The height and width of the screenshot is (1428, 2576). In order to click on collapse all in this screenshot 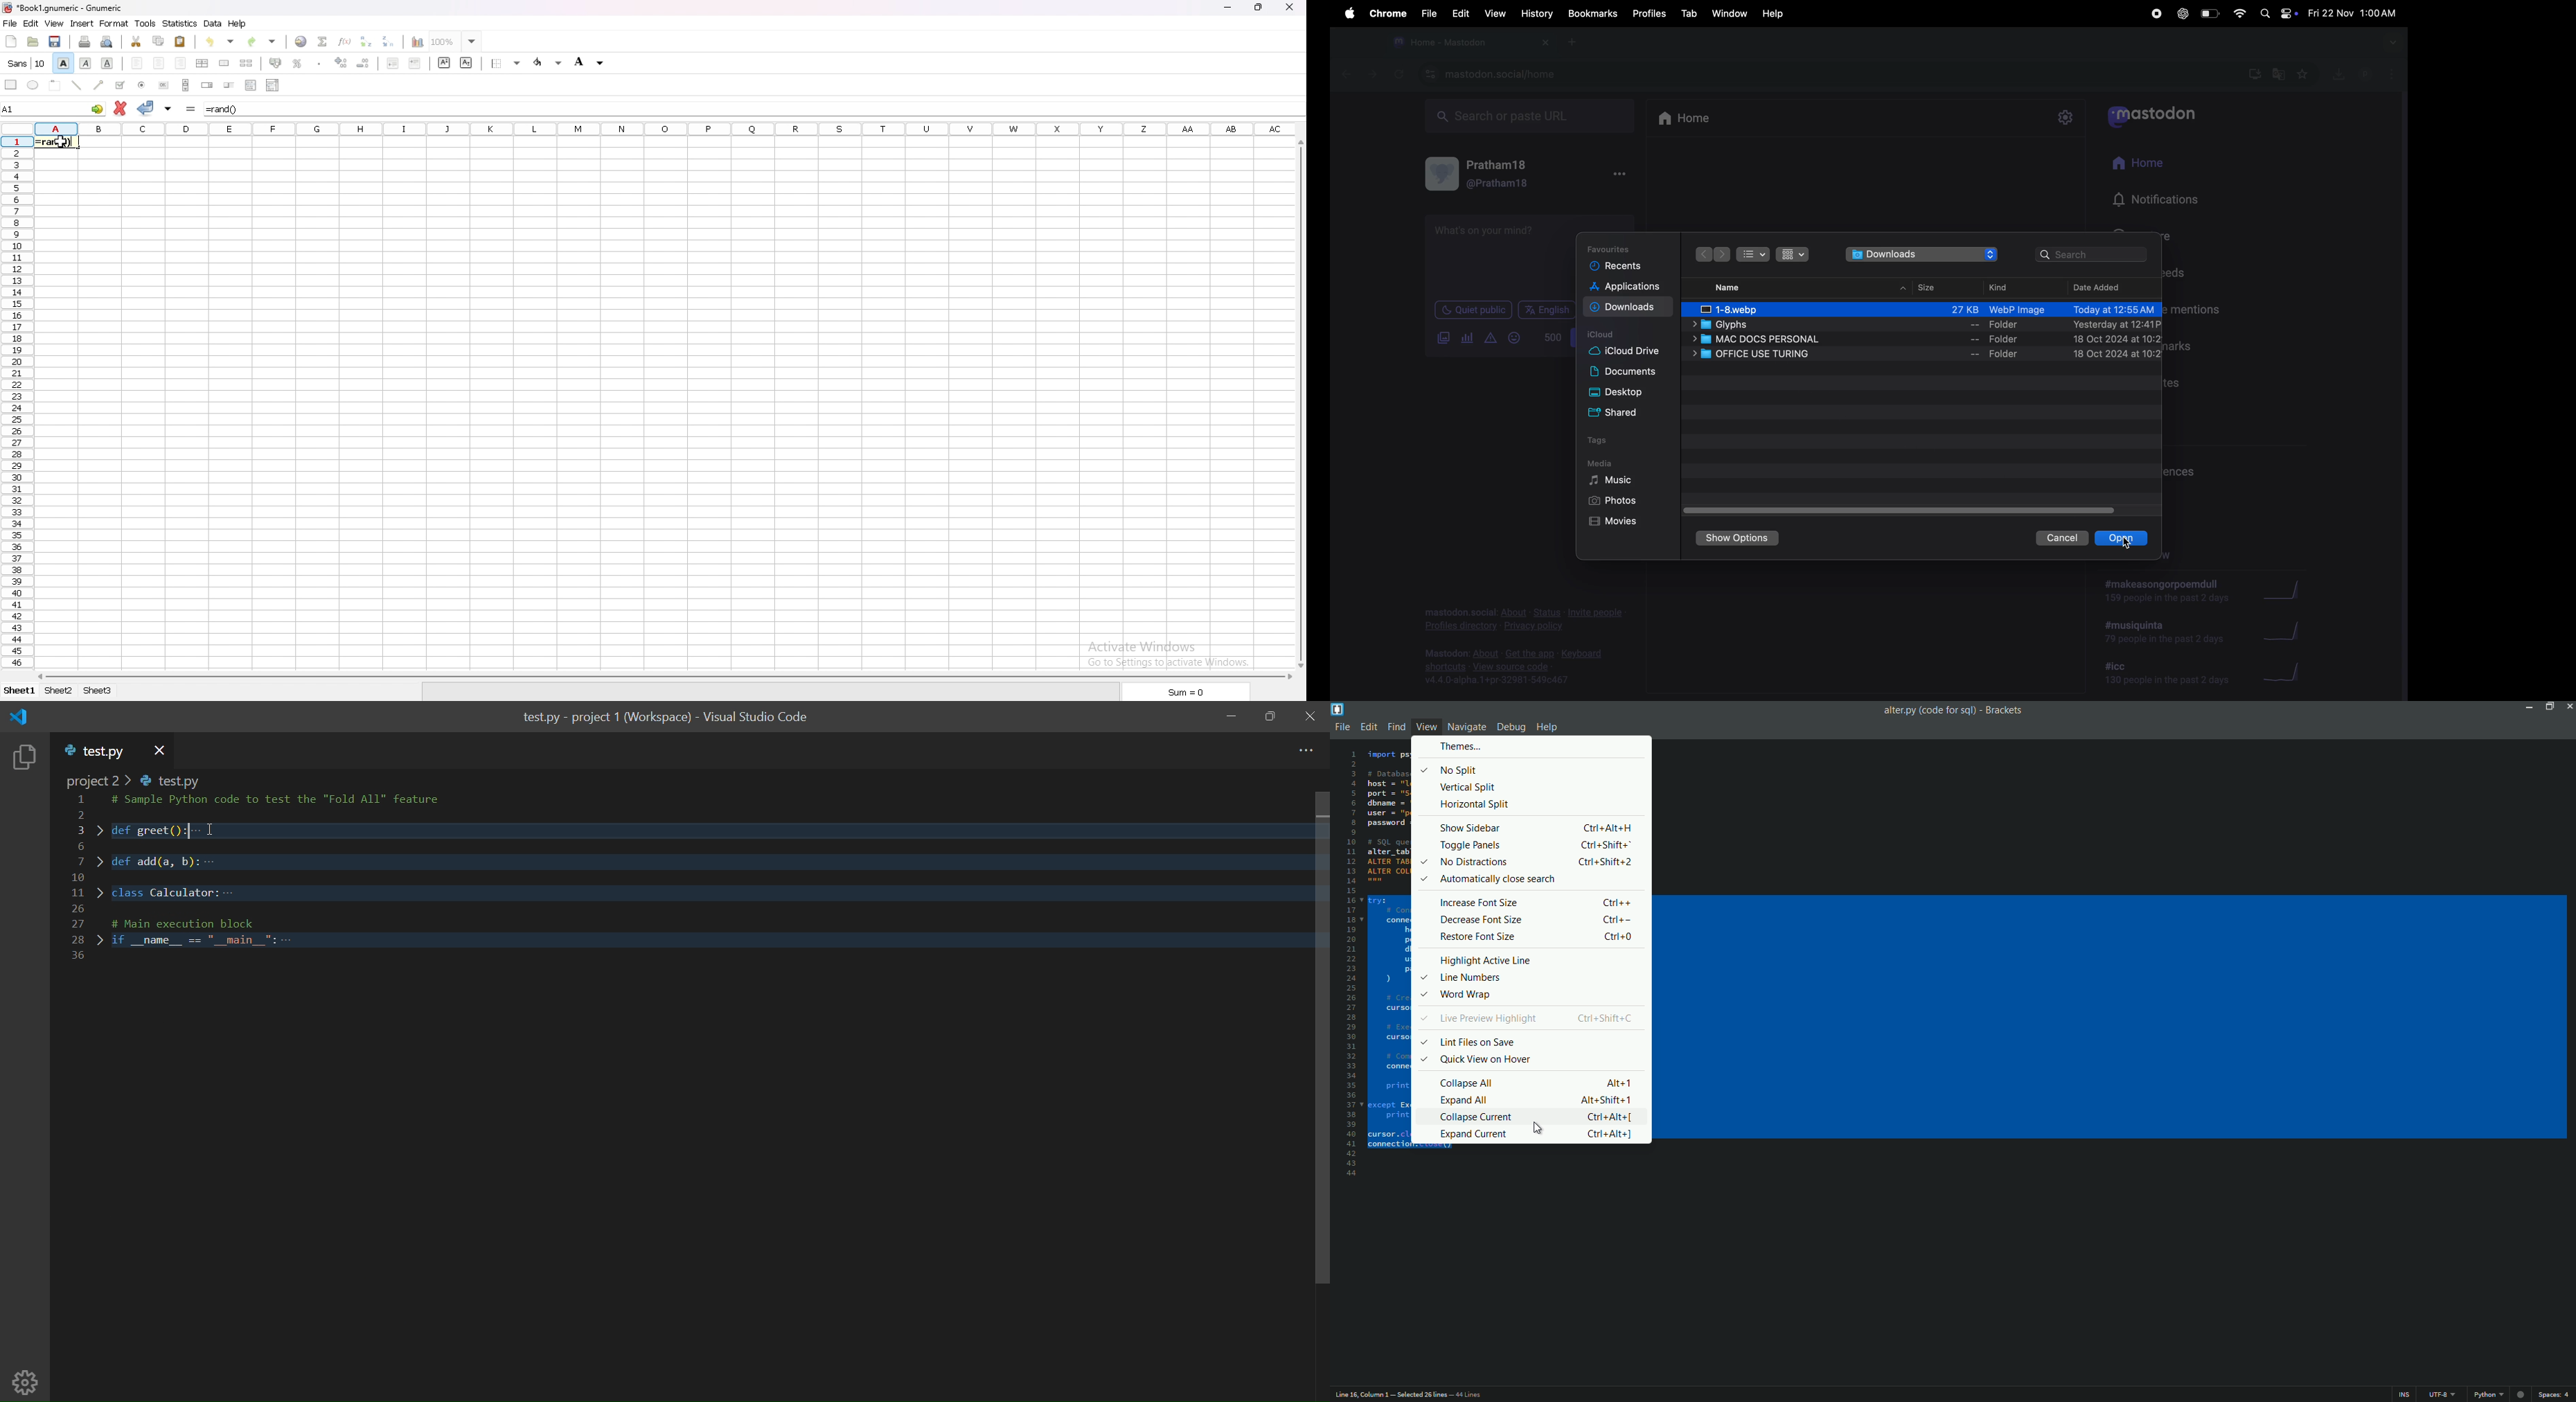, I will do `click(1467, 1083)`.